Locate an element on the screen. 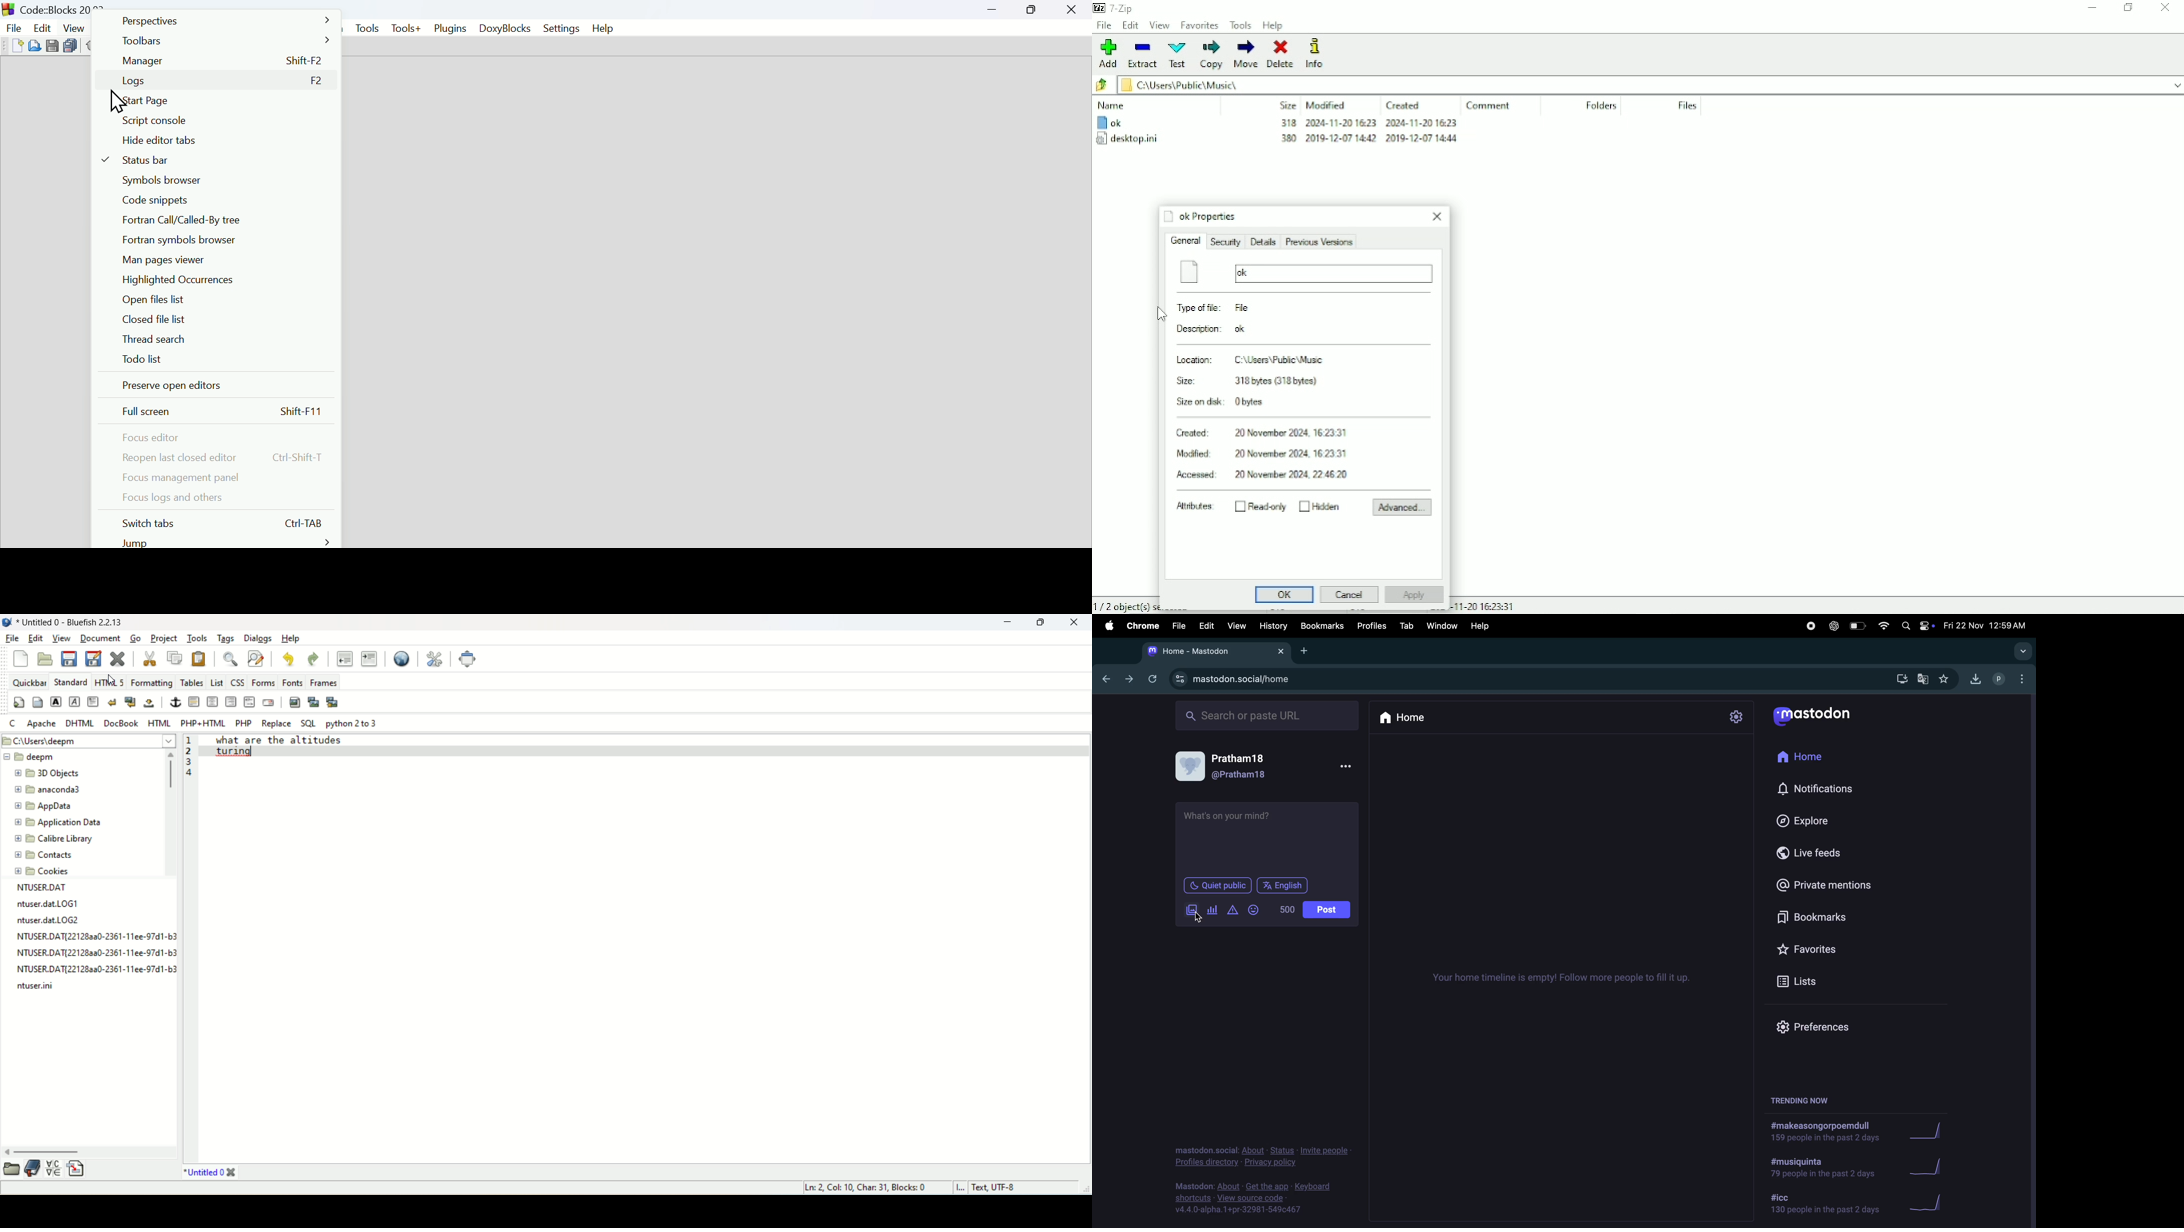  Symbiosis browser is located at coordinates (224, 181).